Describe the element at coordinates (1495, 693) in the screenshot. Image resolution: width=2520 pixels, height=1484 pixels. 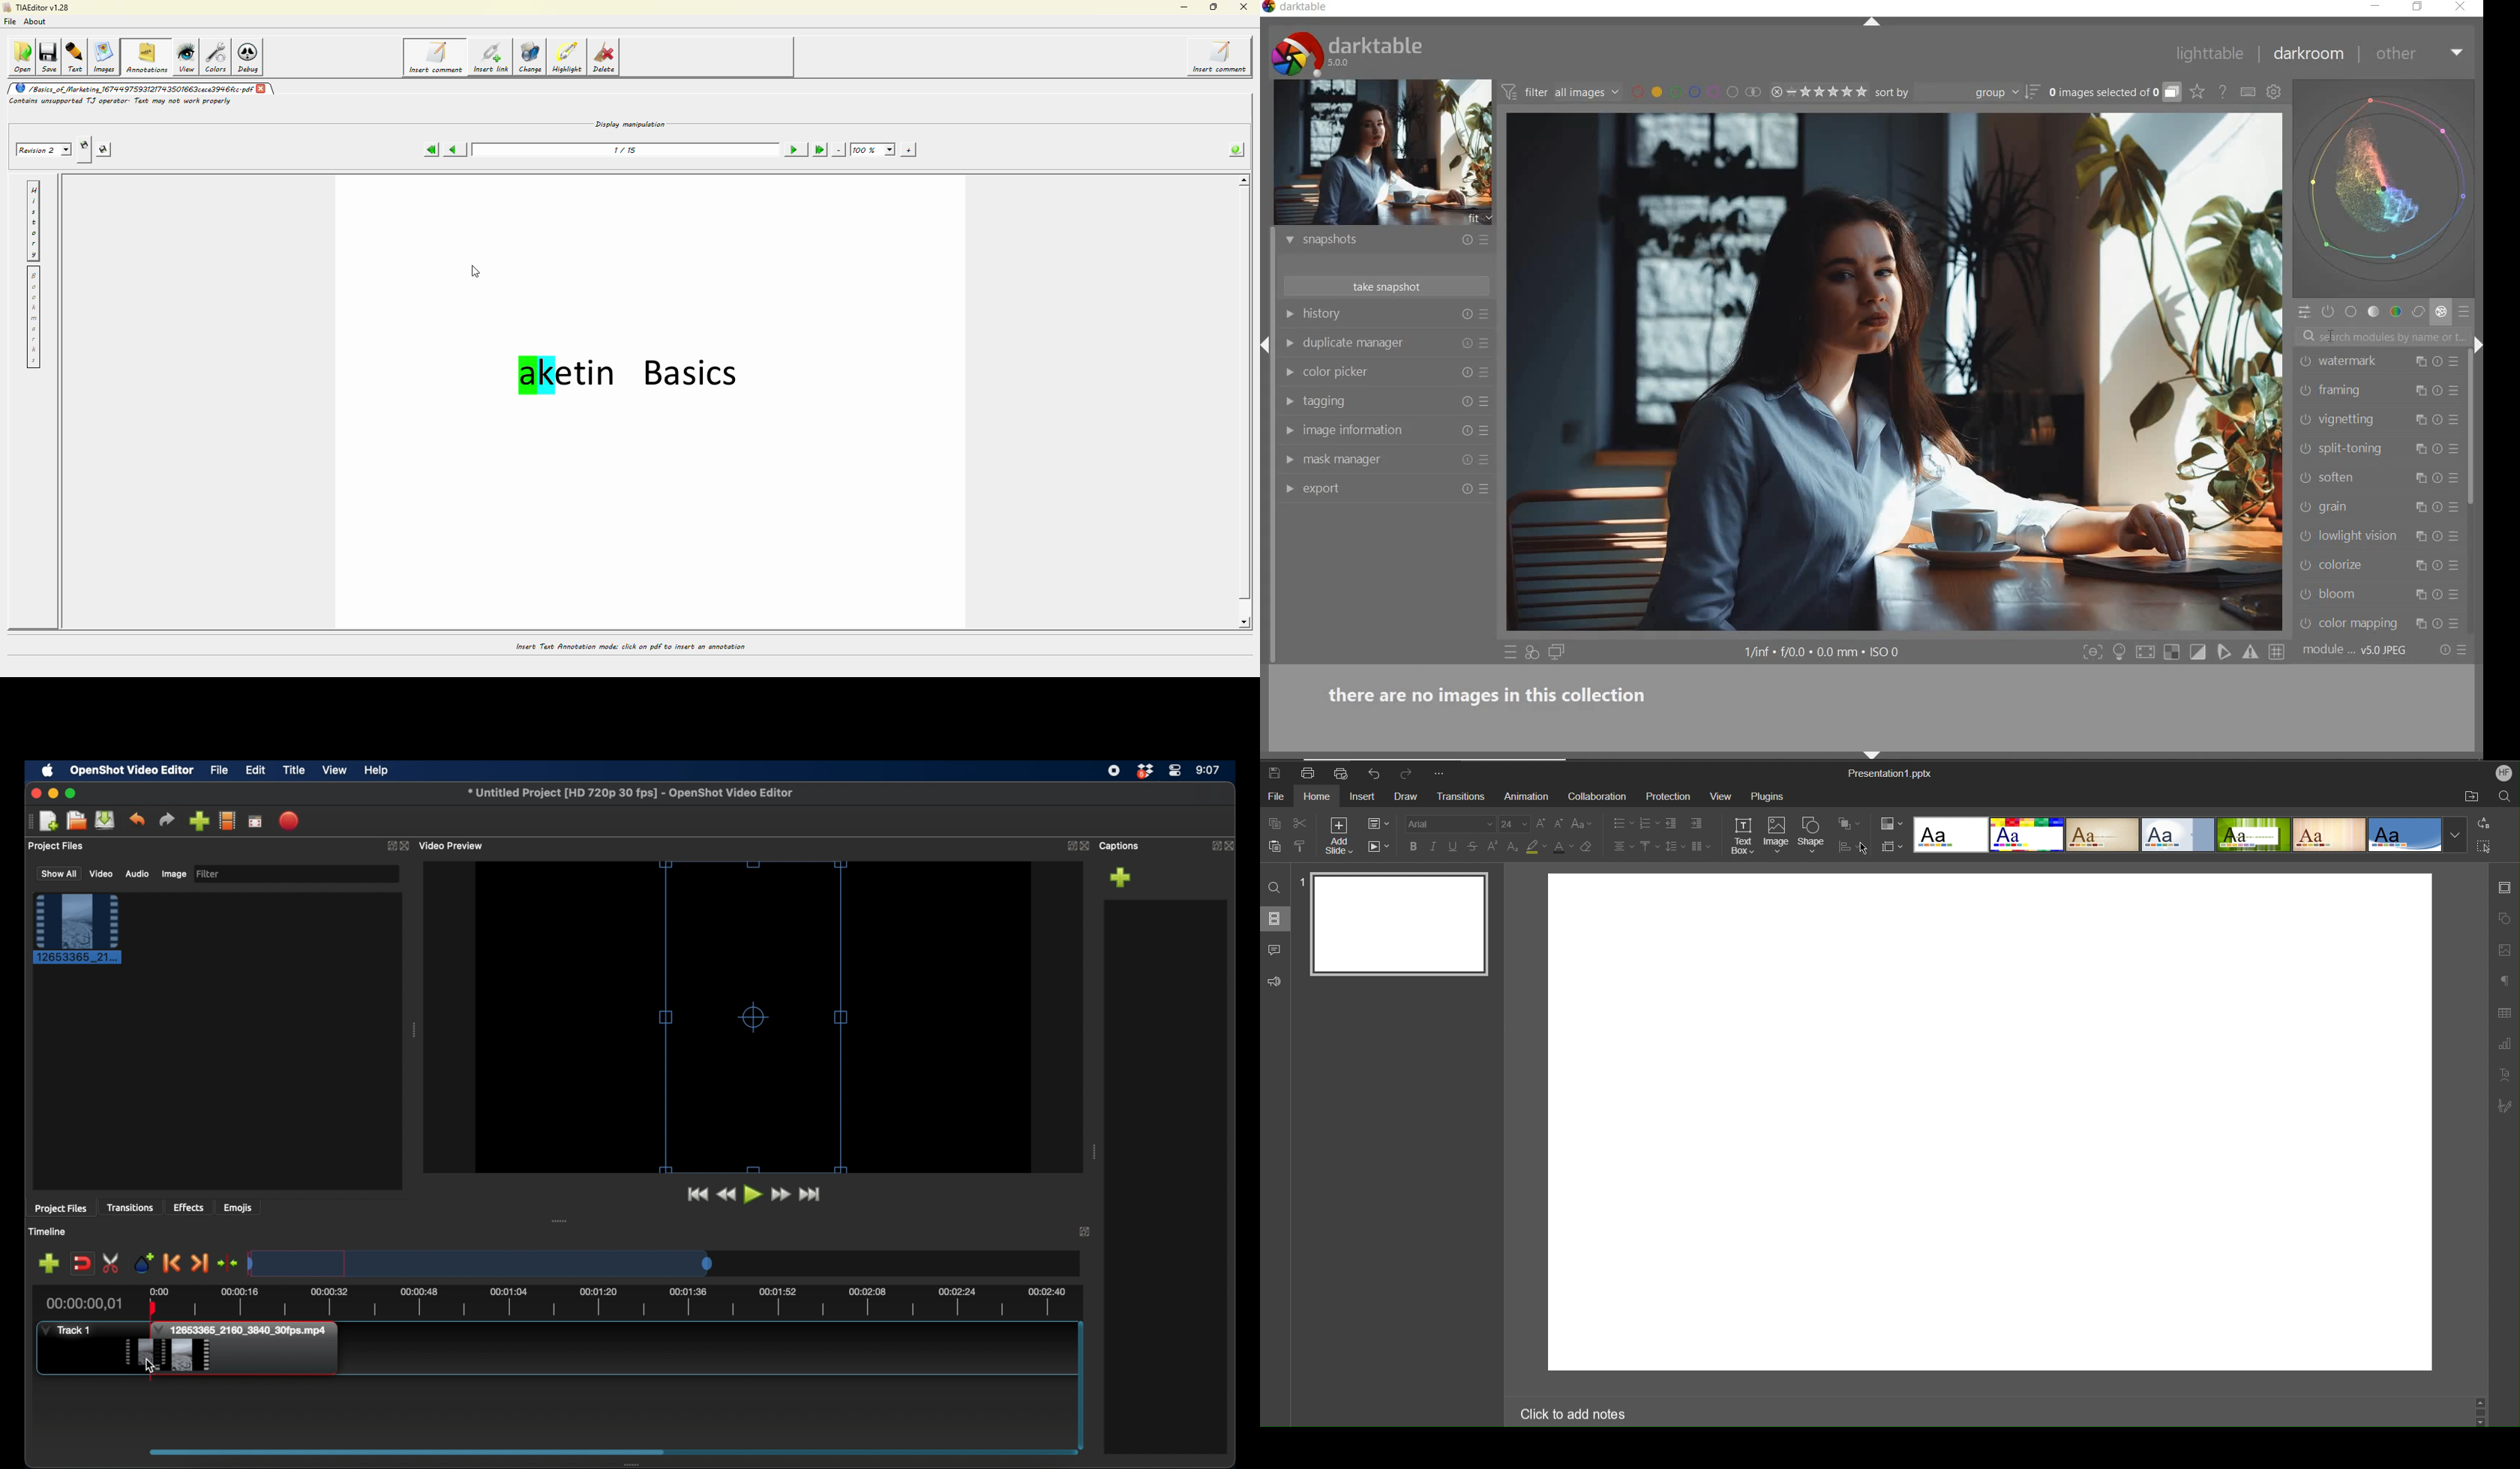
I see `there are no images in this collection` at that location.